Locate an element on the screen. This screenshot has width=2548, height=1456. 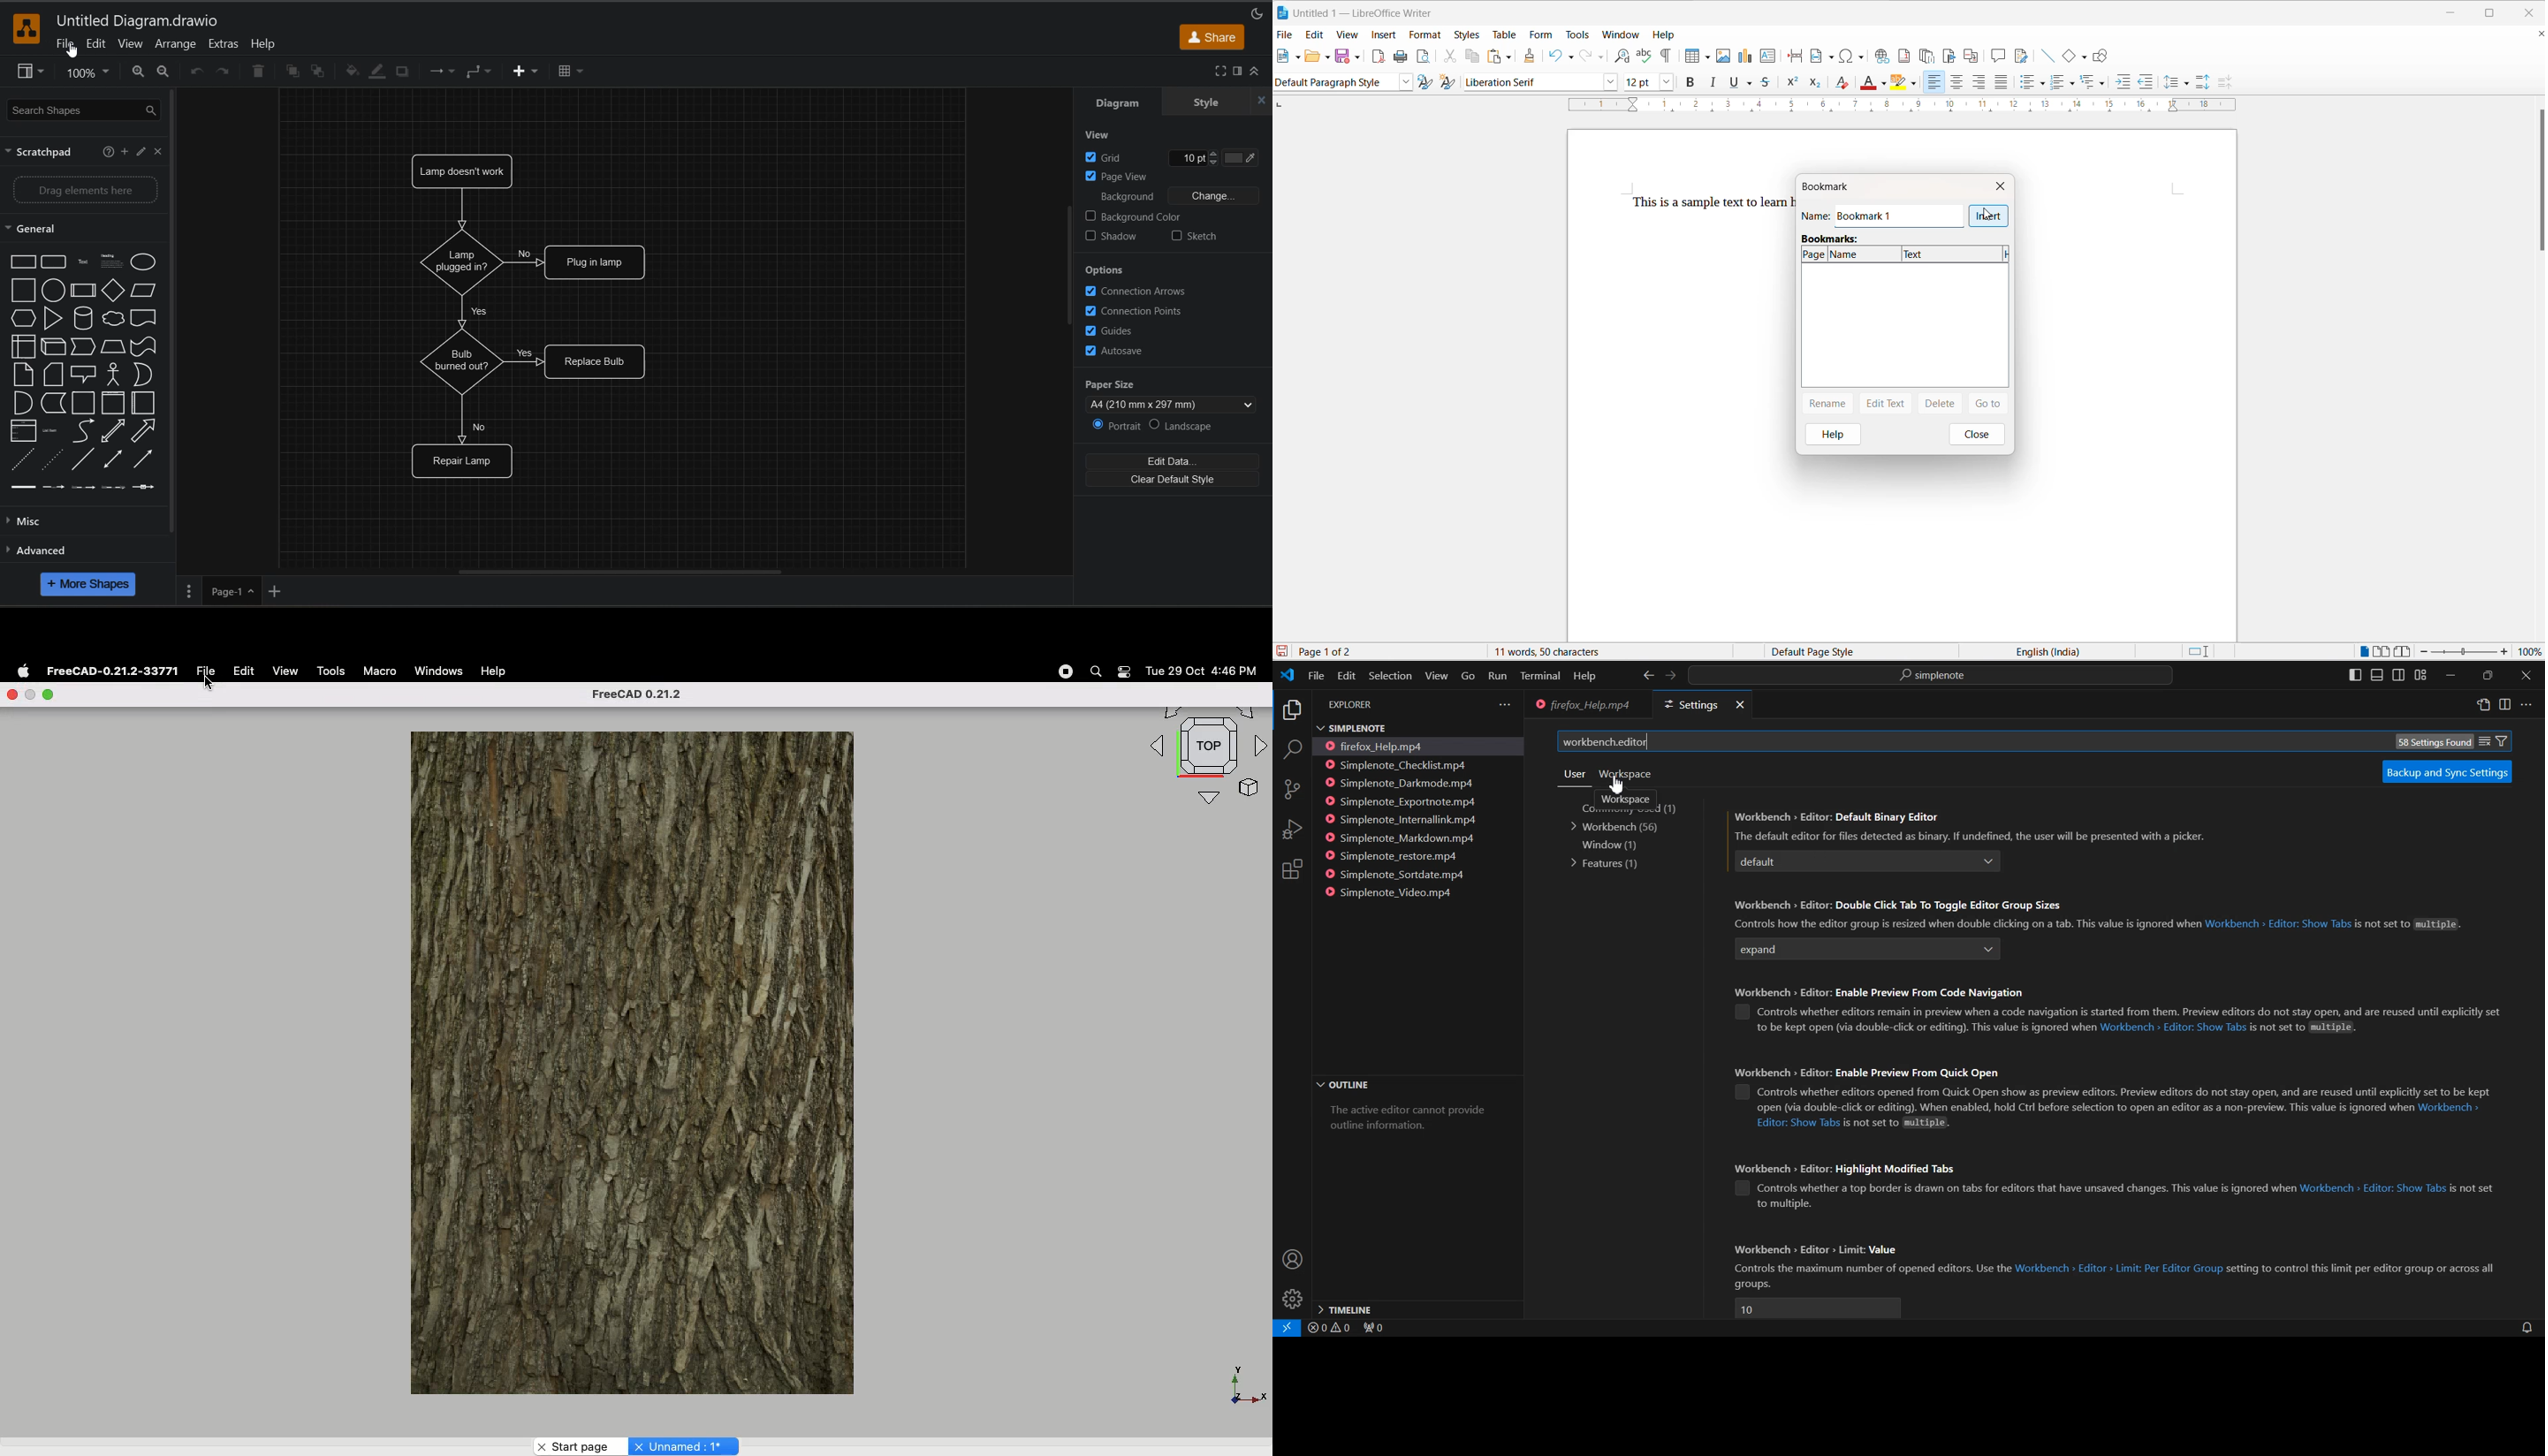
edit data is located at coordinates (1175, 459).